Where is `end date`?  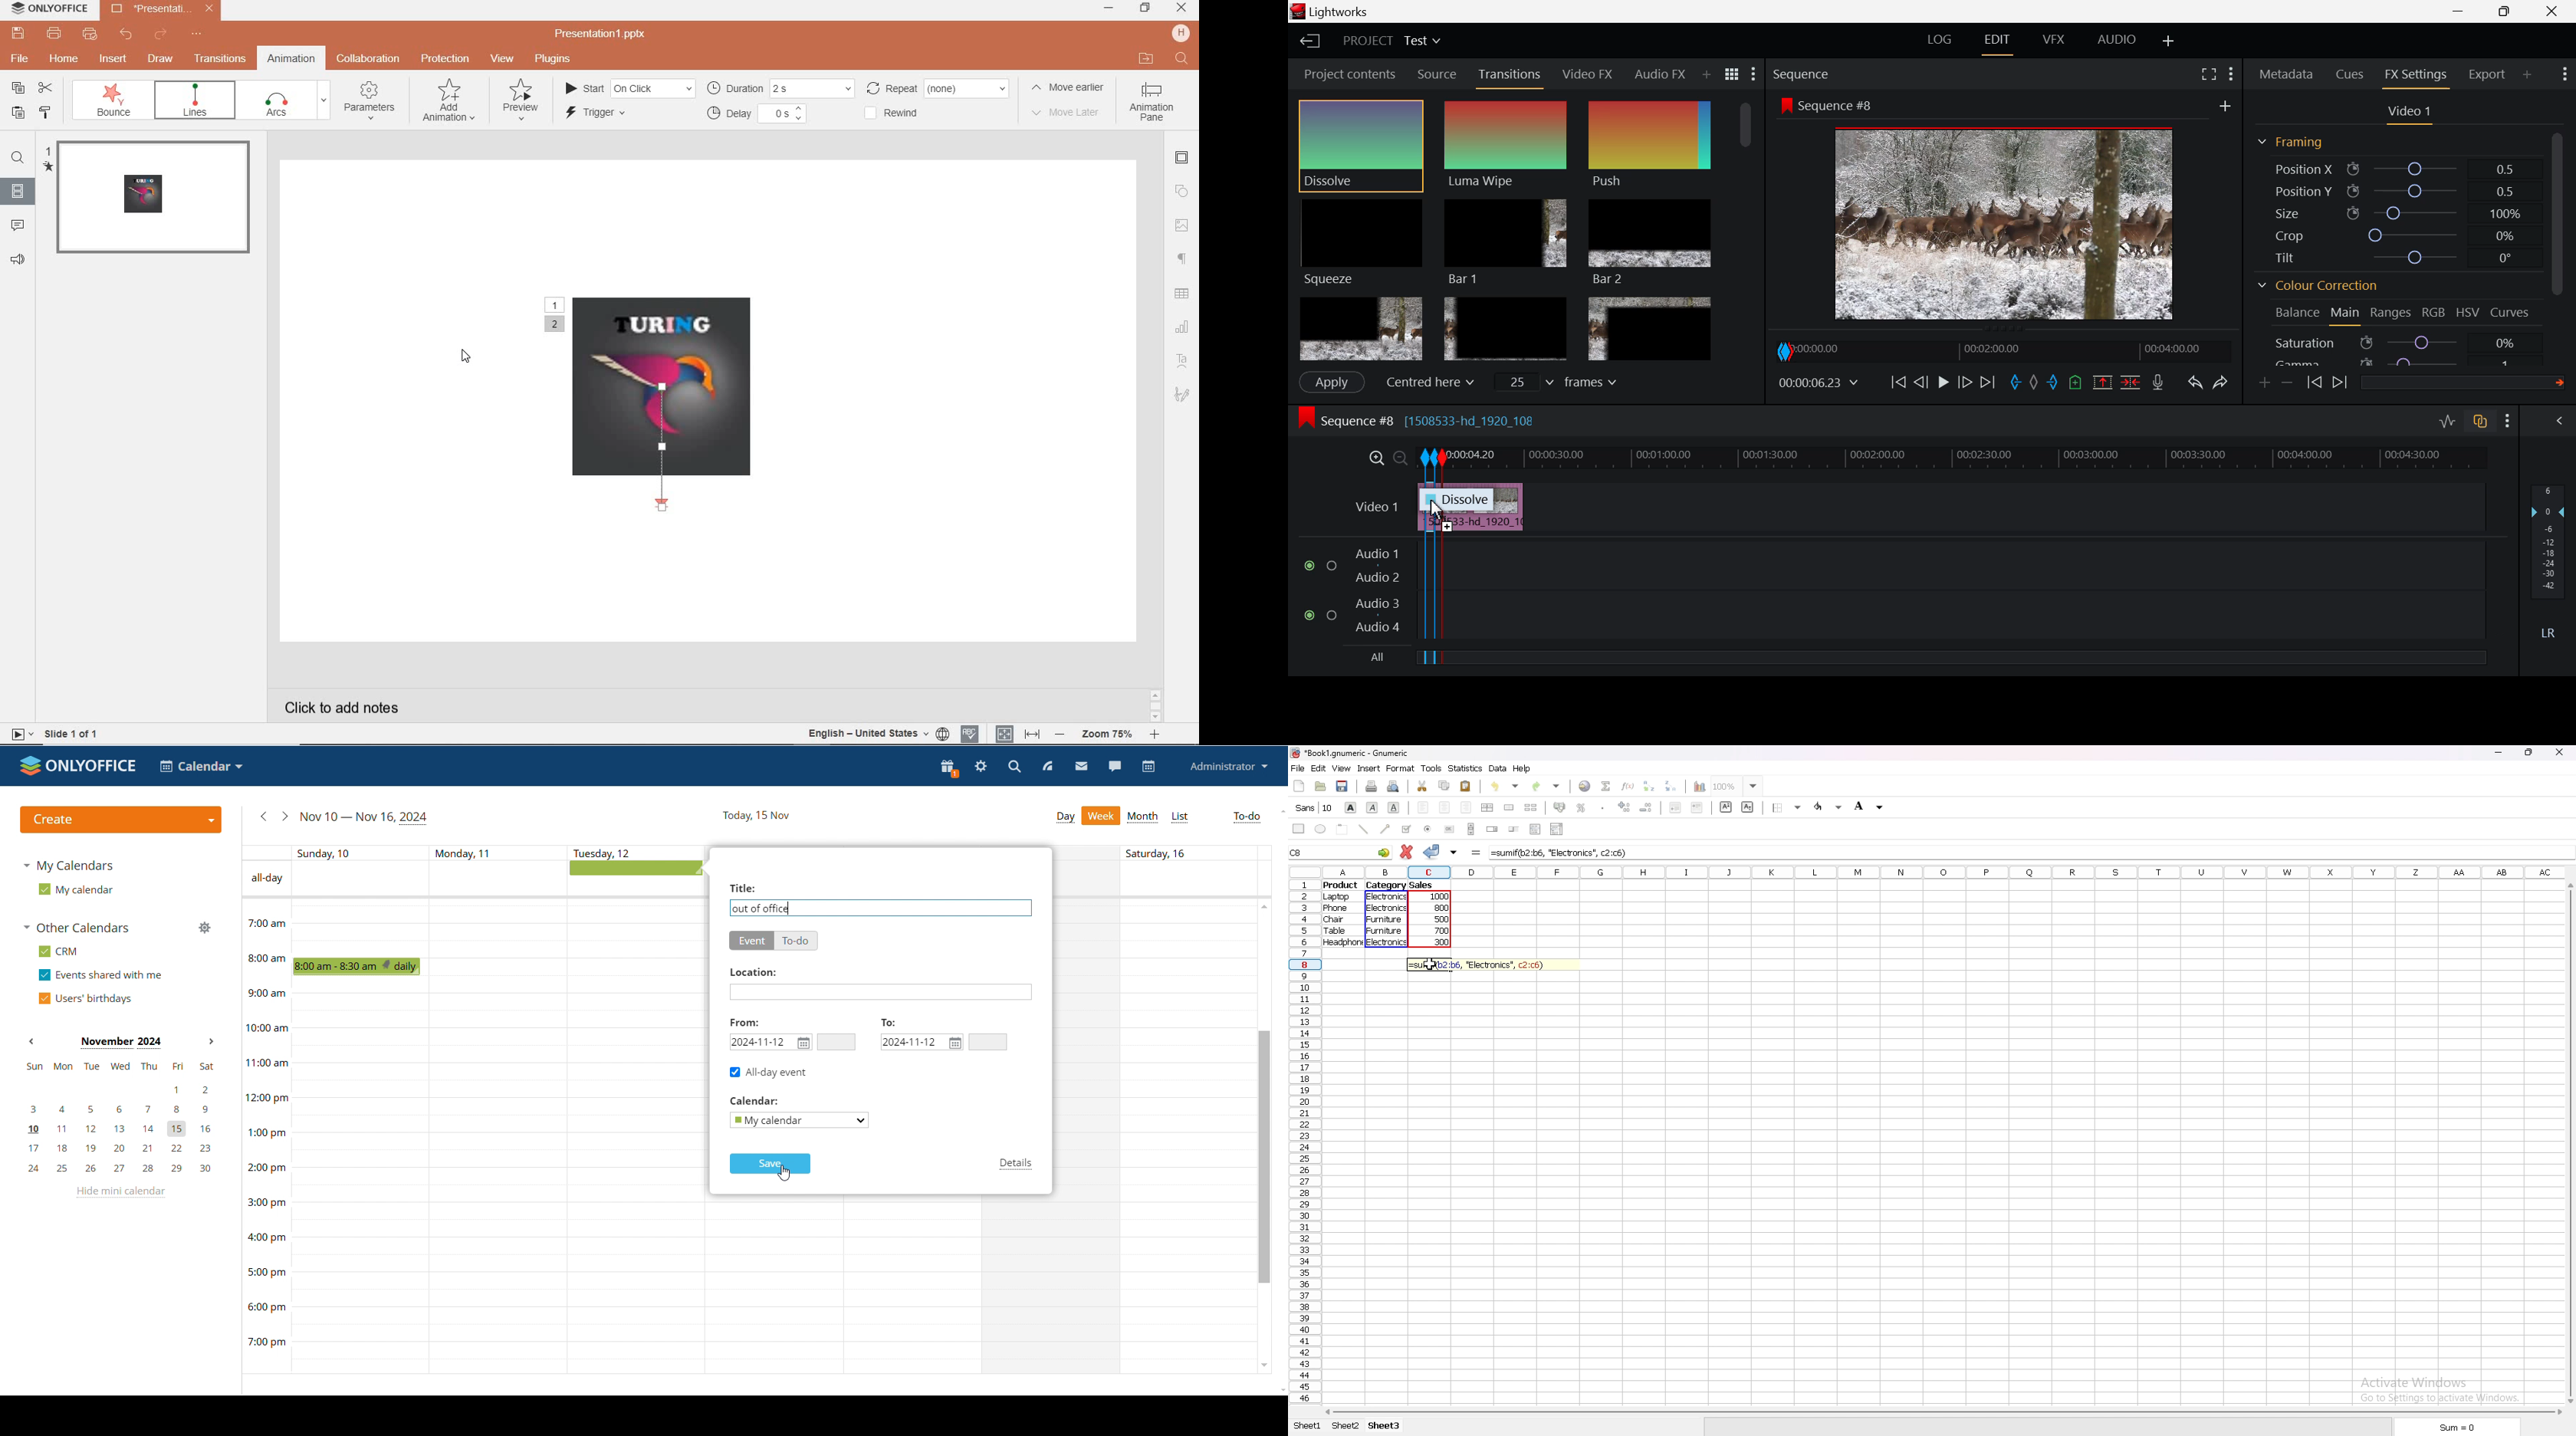 end date is located at coordinates (921, 1043).